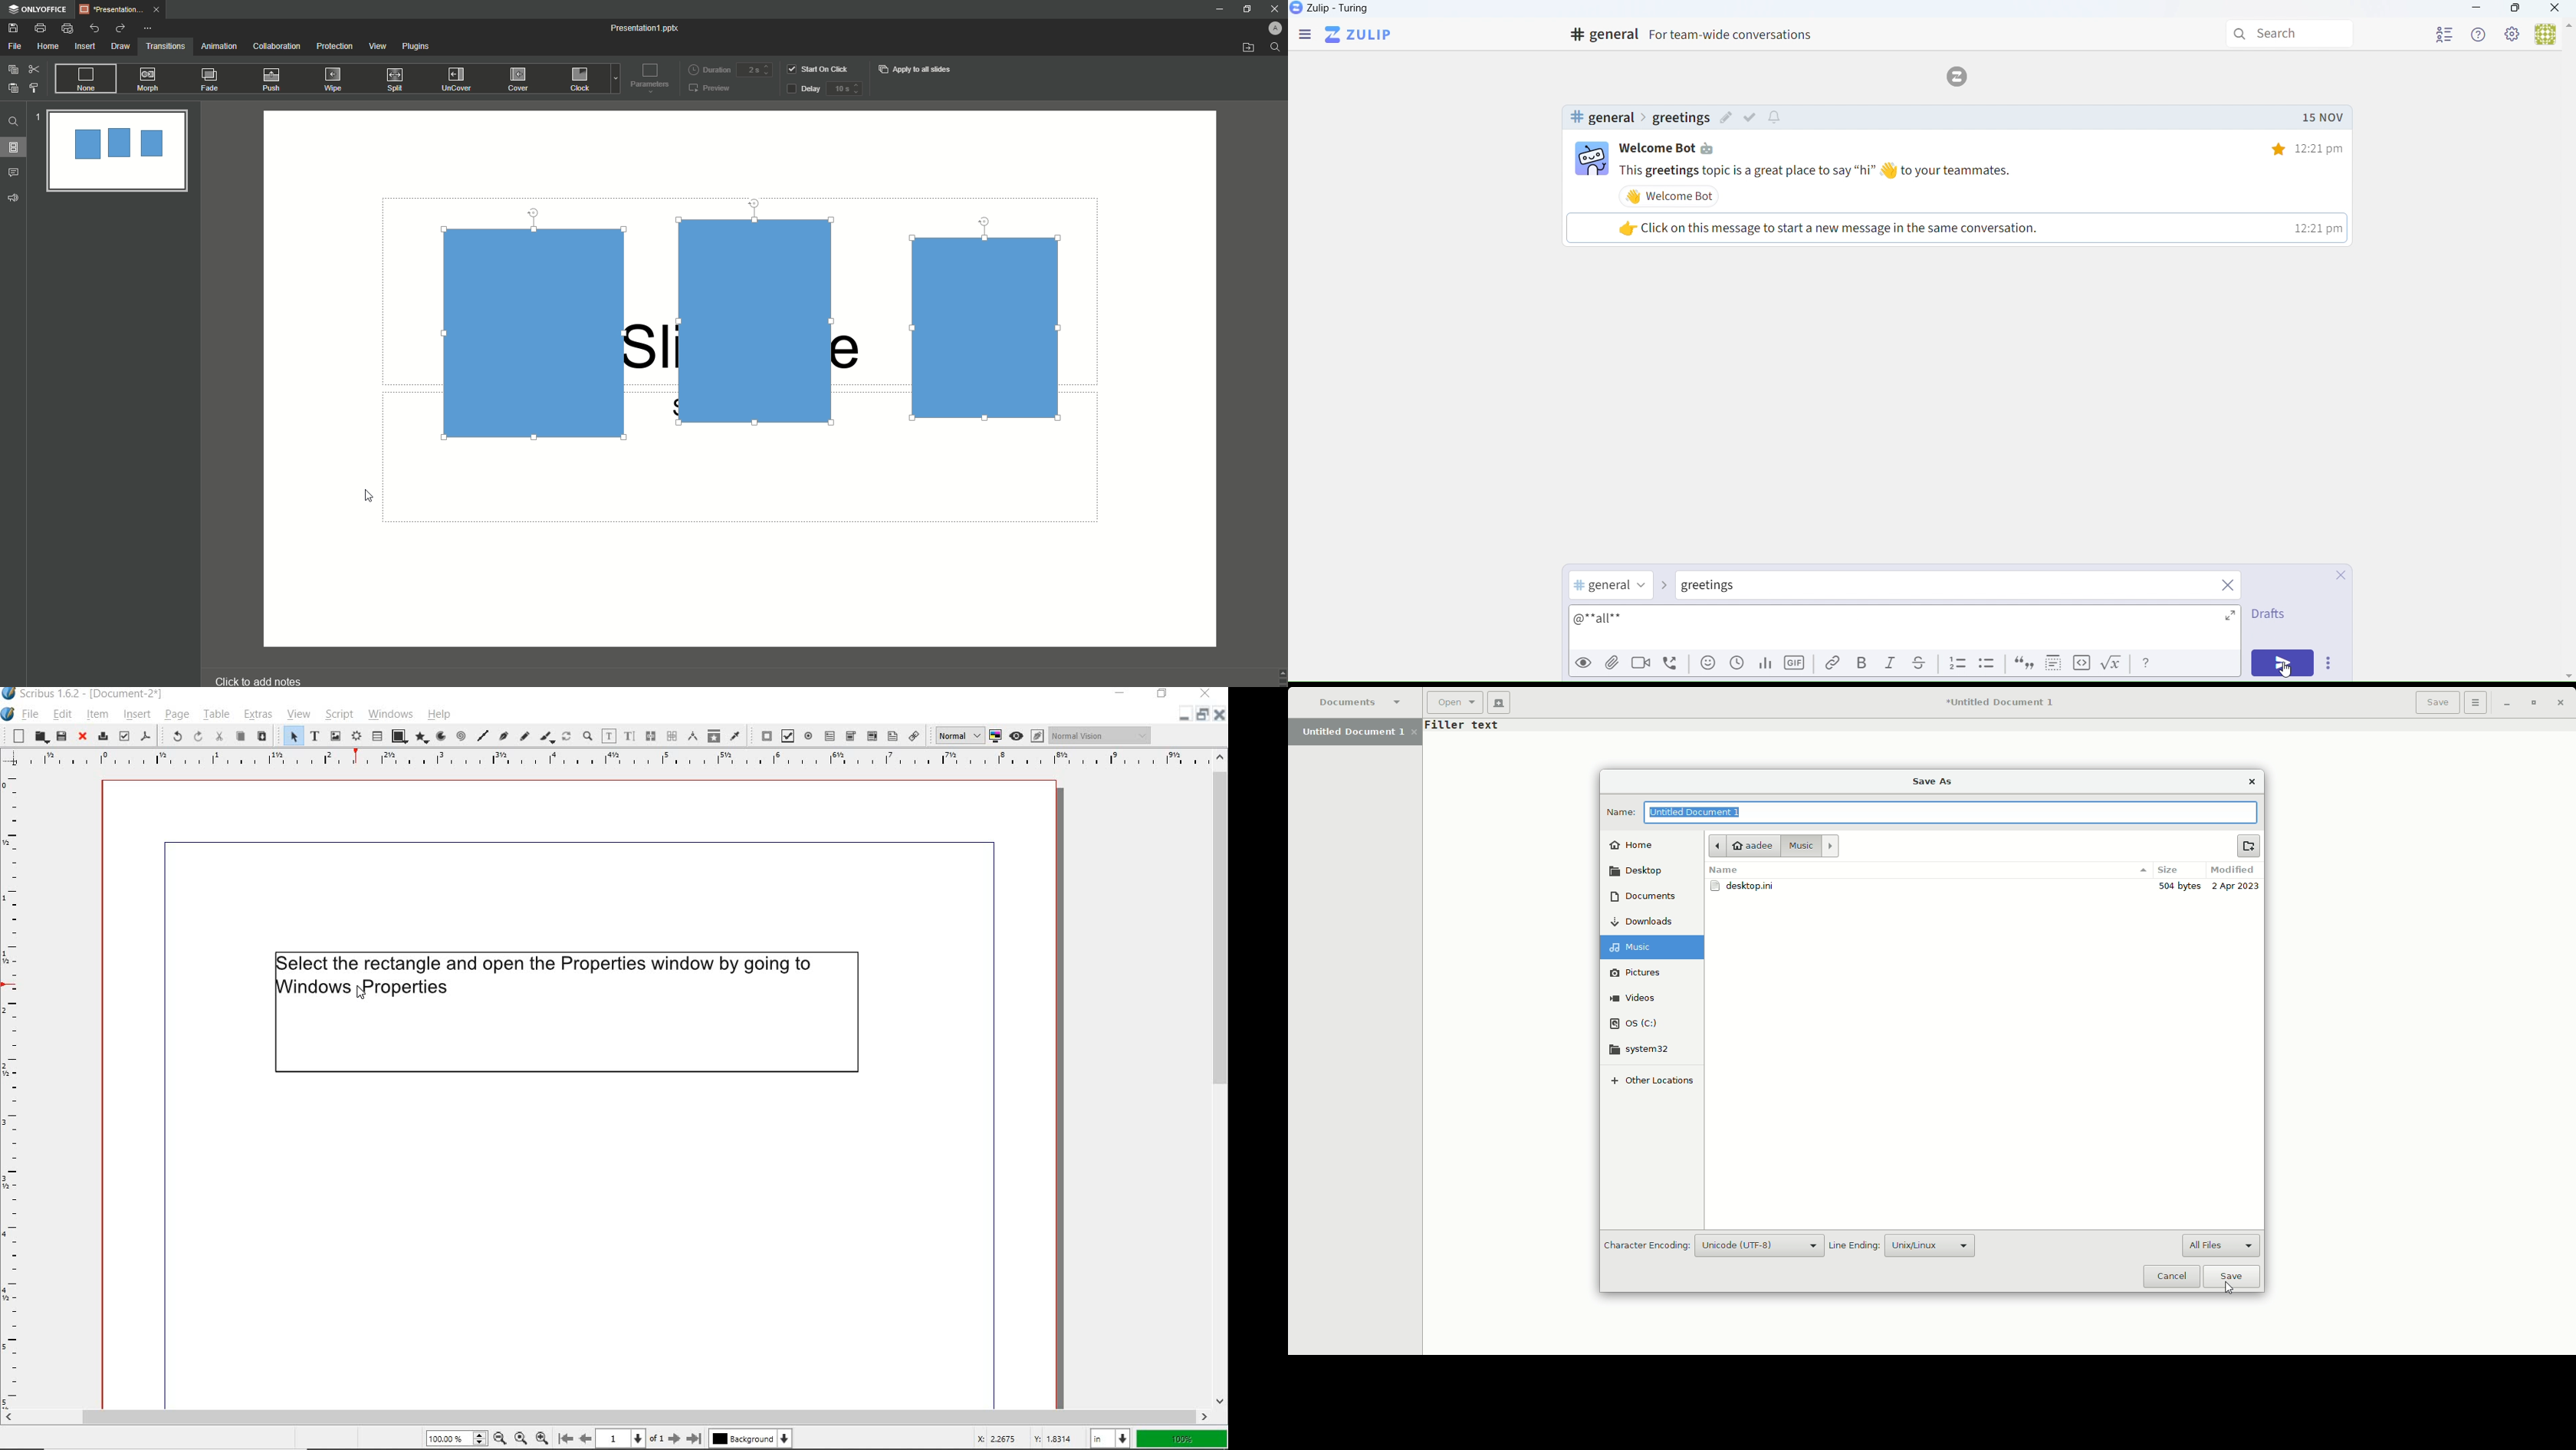 This screenshot has width=2576, height=1456. What do you see at coordinates (271, 674) in the screenshot?
I see `click to add notes` at bounding box center [271, 674].